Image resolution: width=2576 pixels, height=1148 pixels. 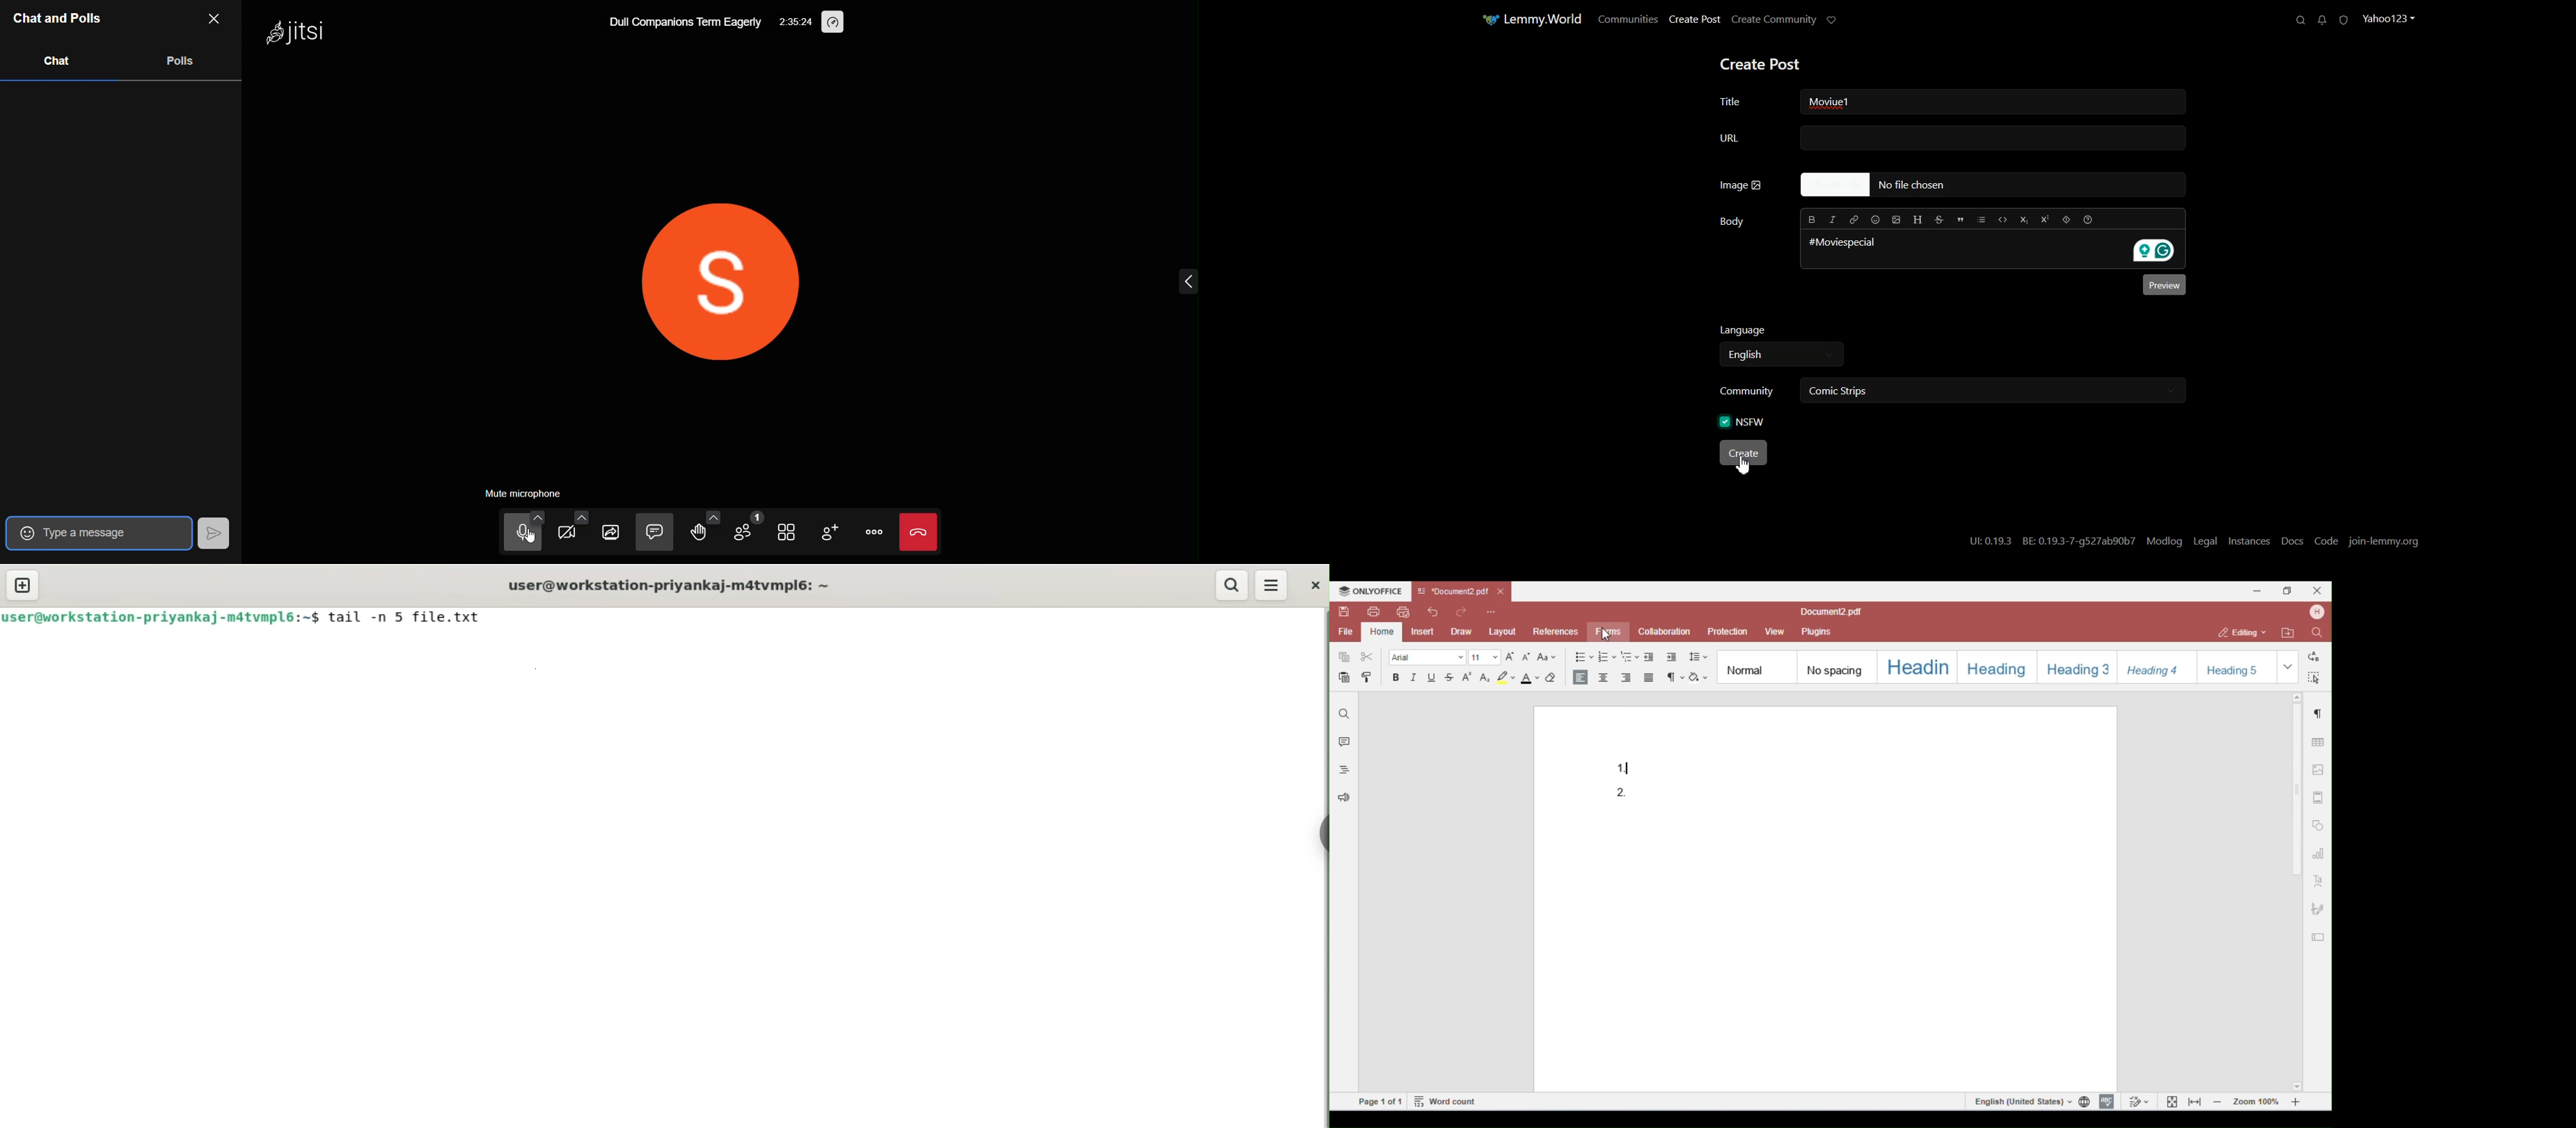 What do you see at coordinates (1628, 19) in the screenshot?
I see `Communities` at bounding box center [1628, 19].